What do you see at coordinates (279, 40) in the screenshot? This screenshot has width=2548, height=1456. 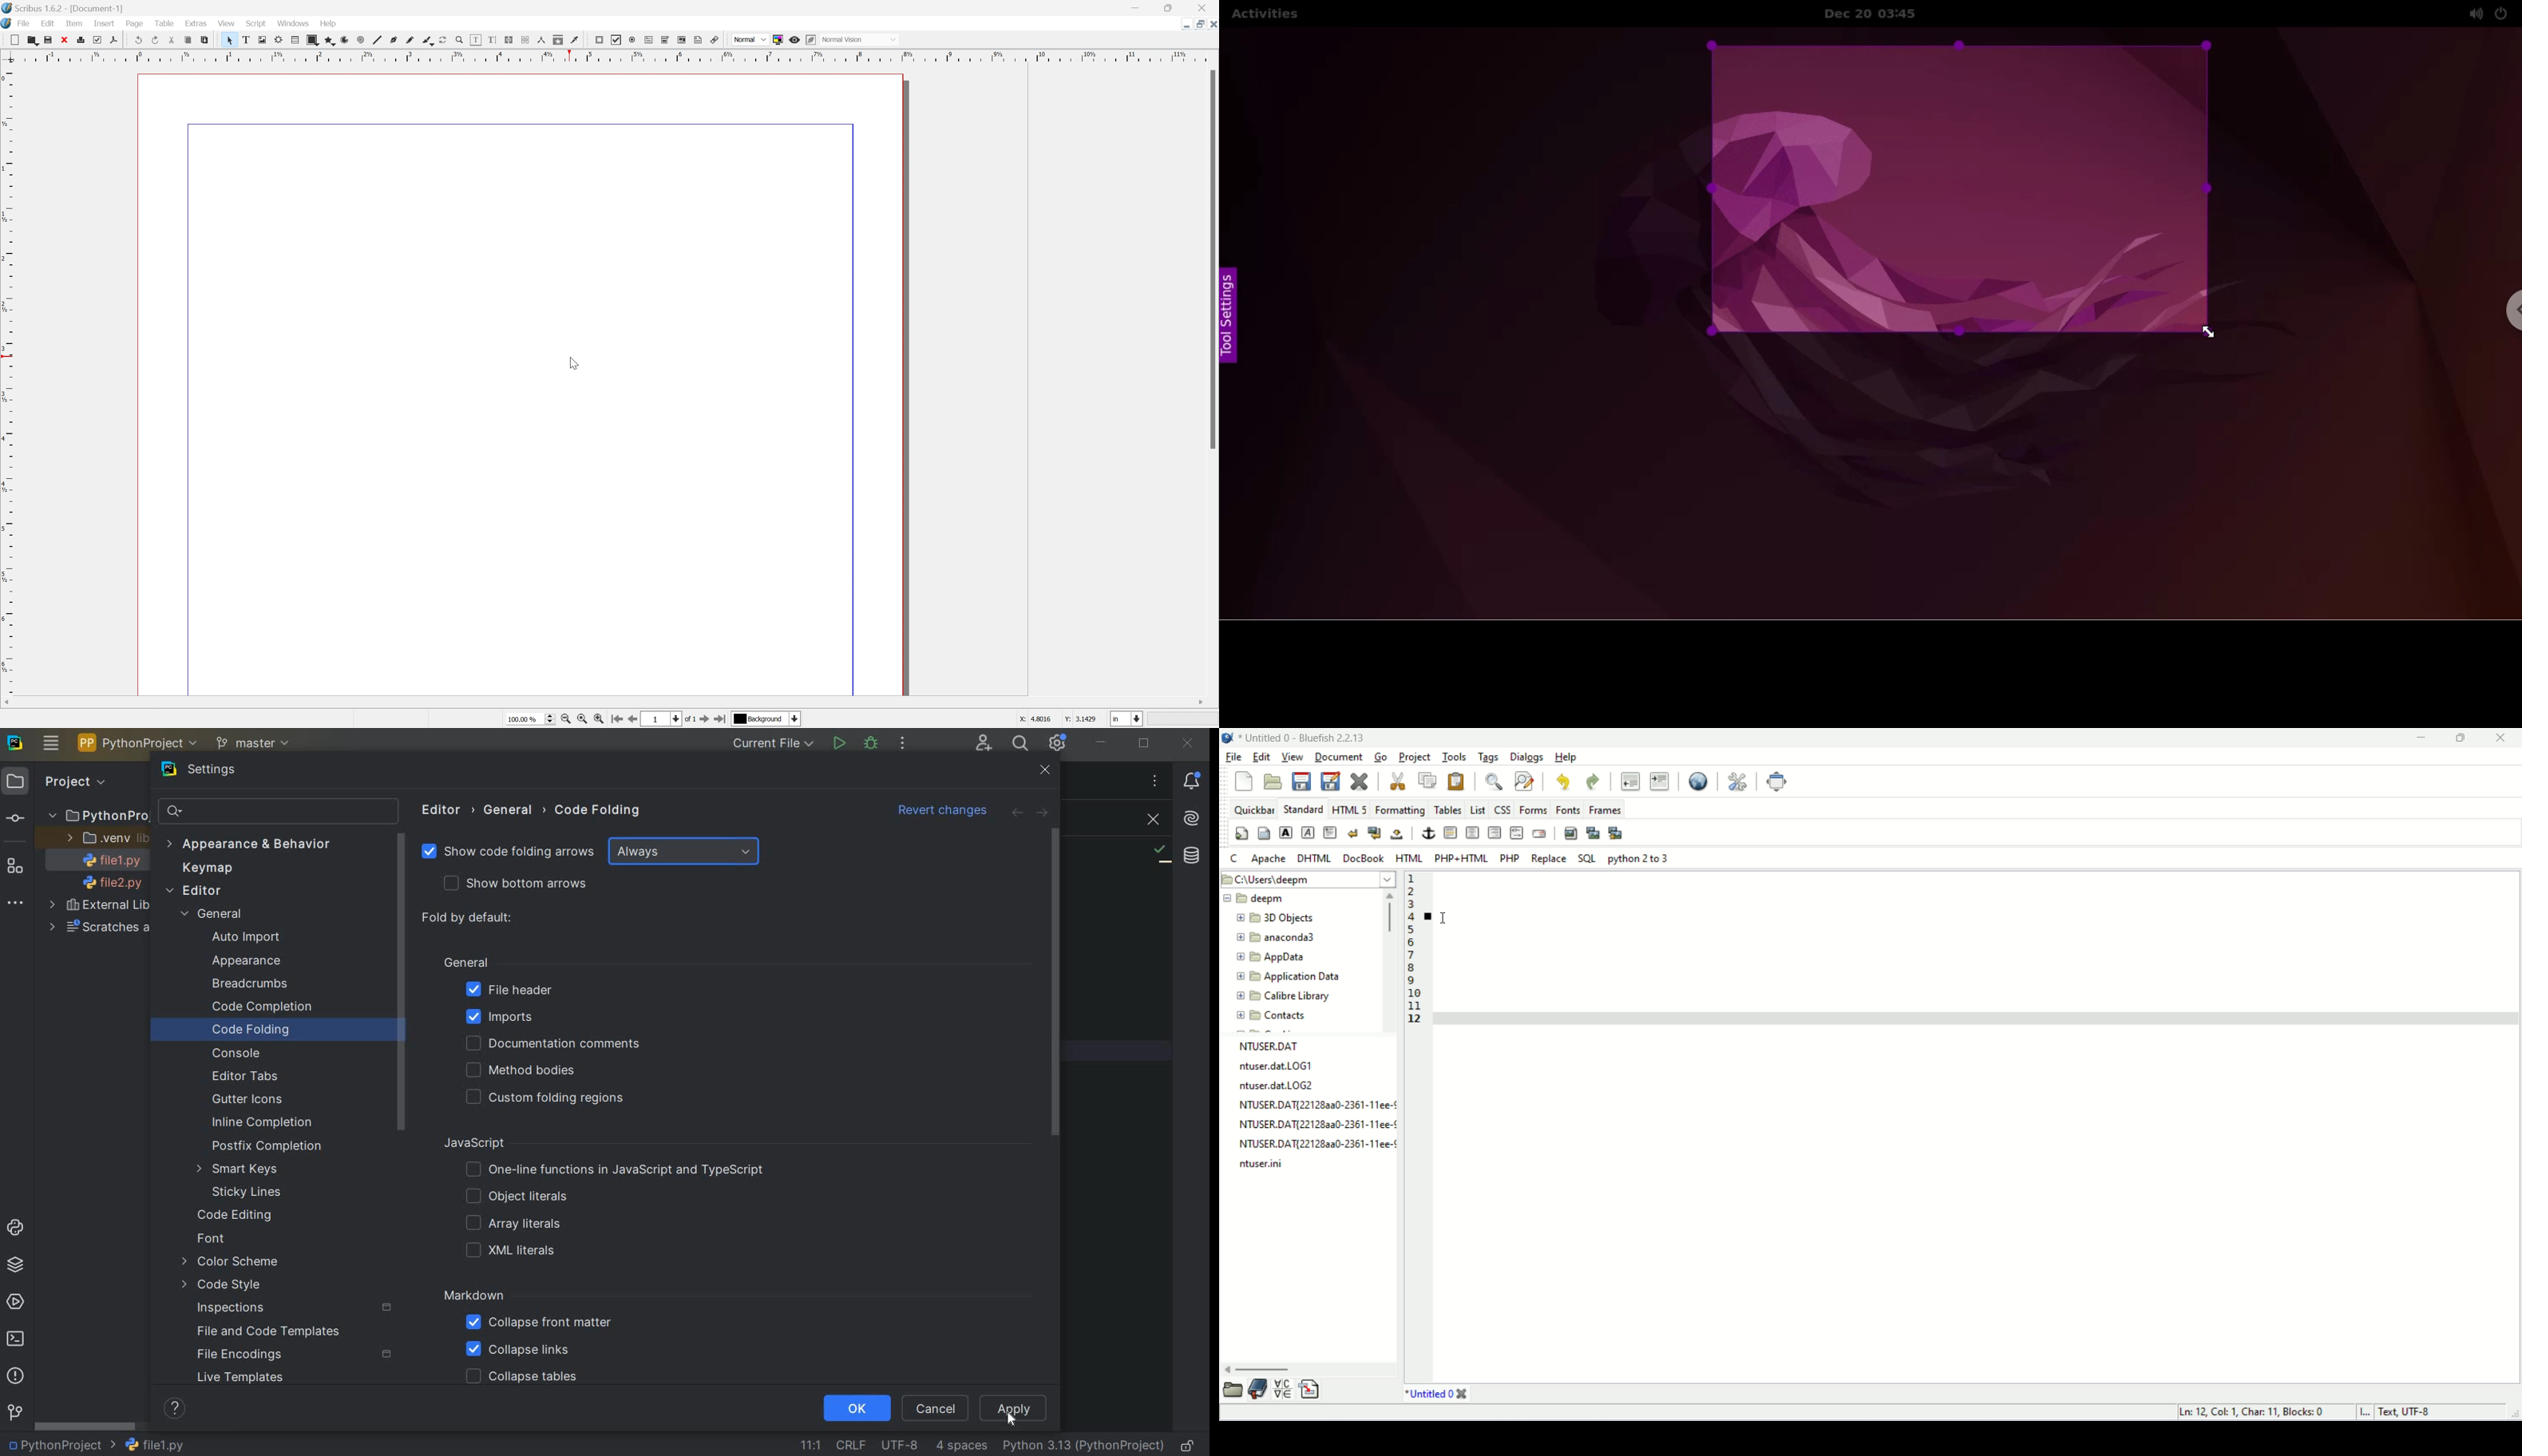 I see `render frame` at bounding box center [279, 40].